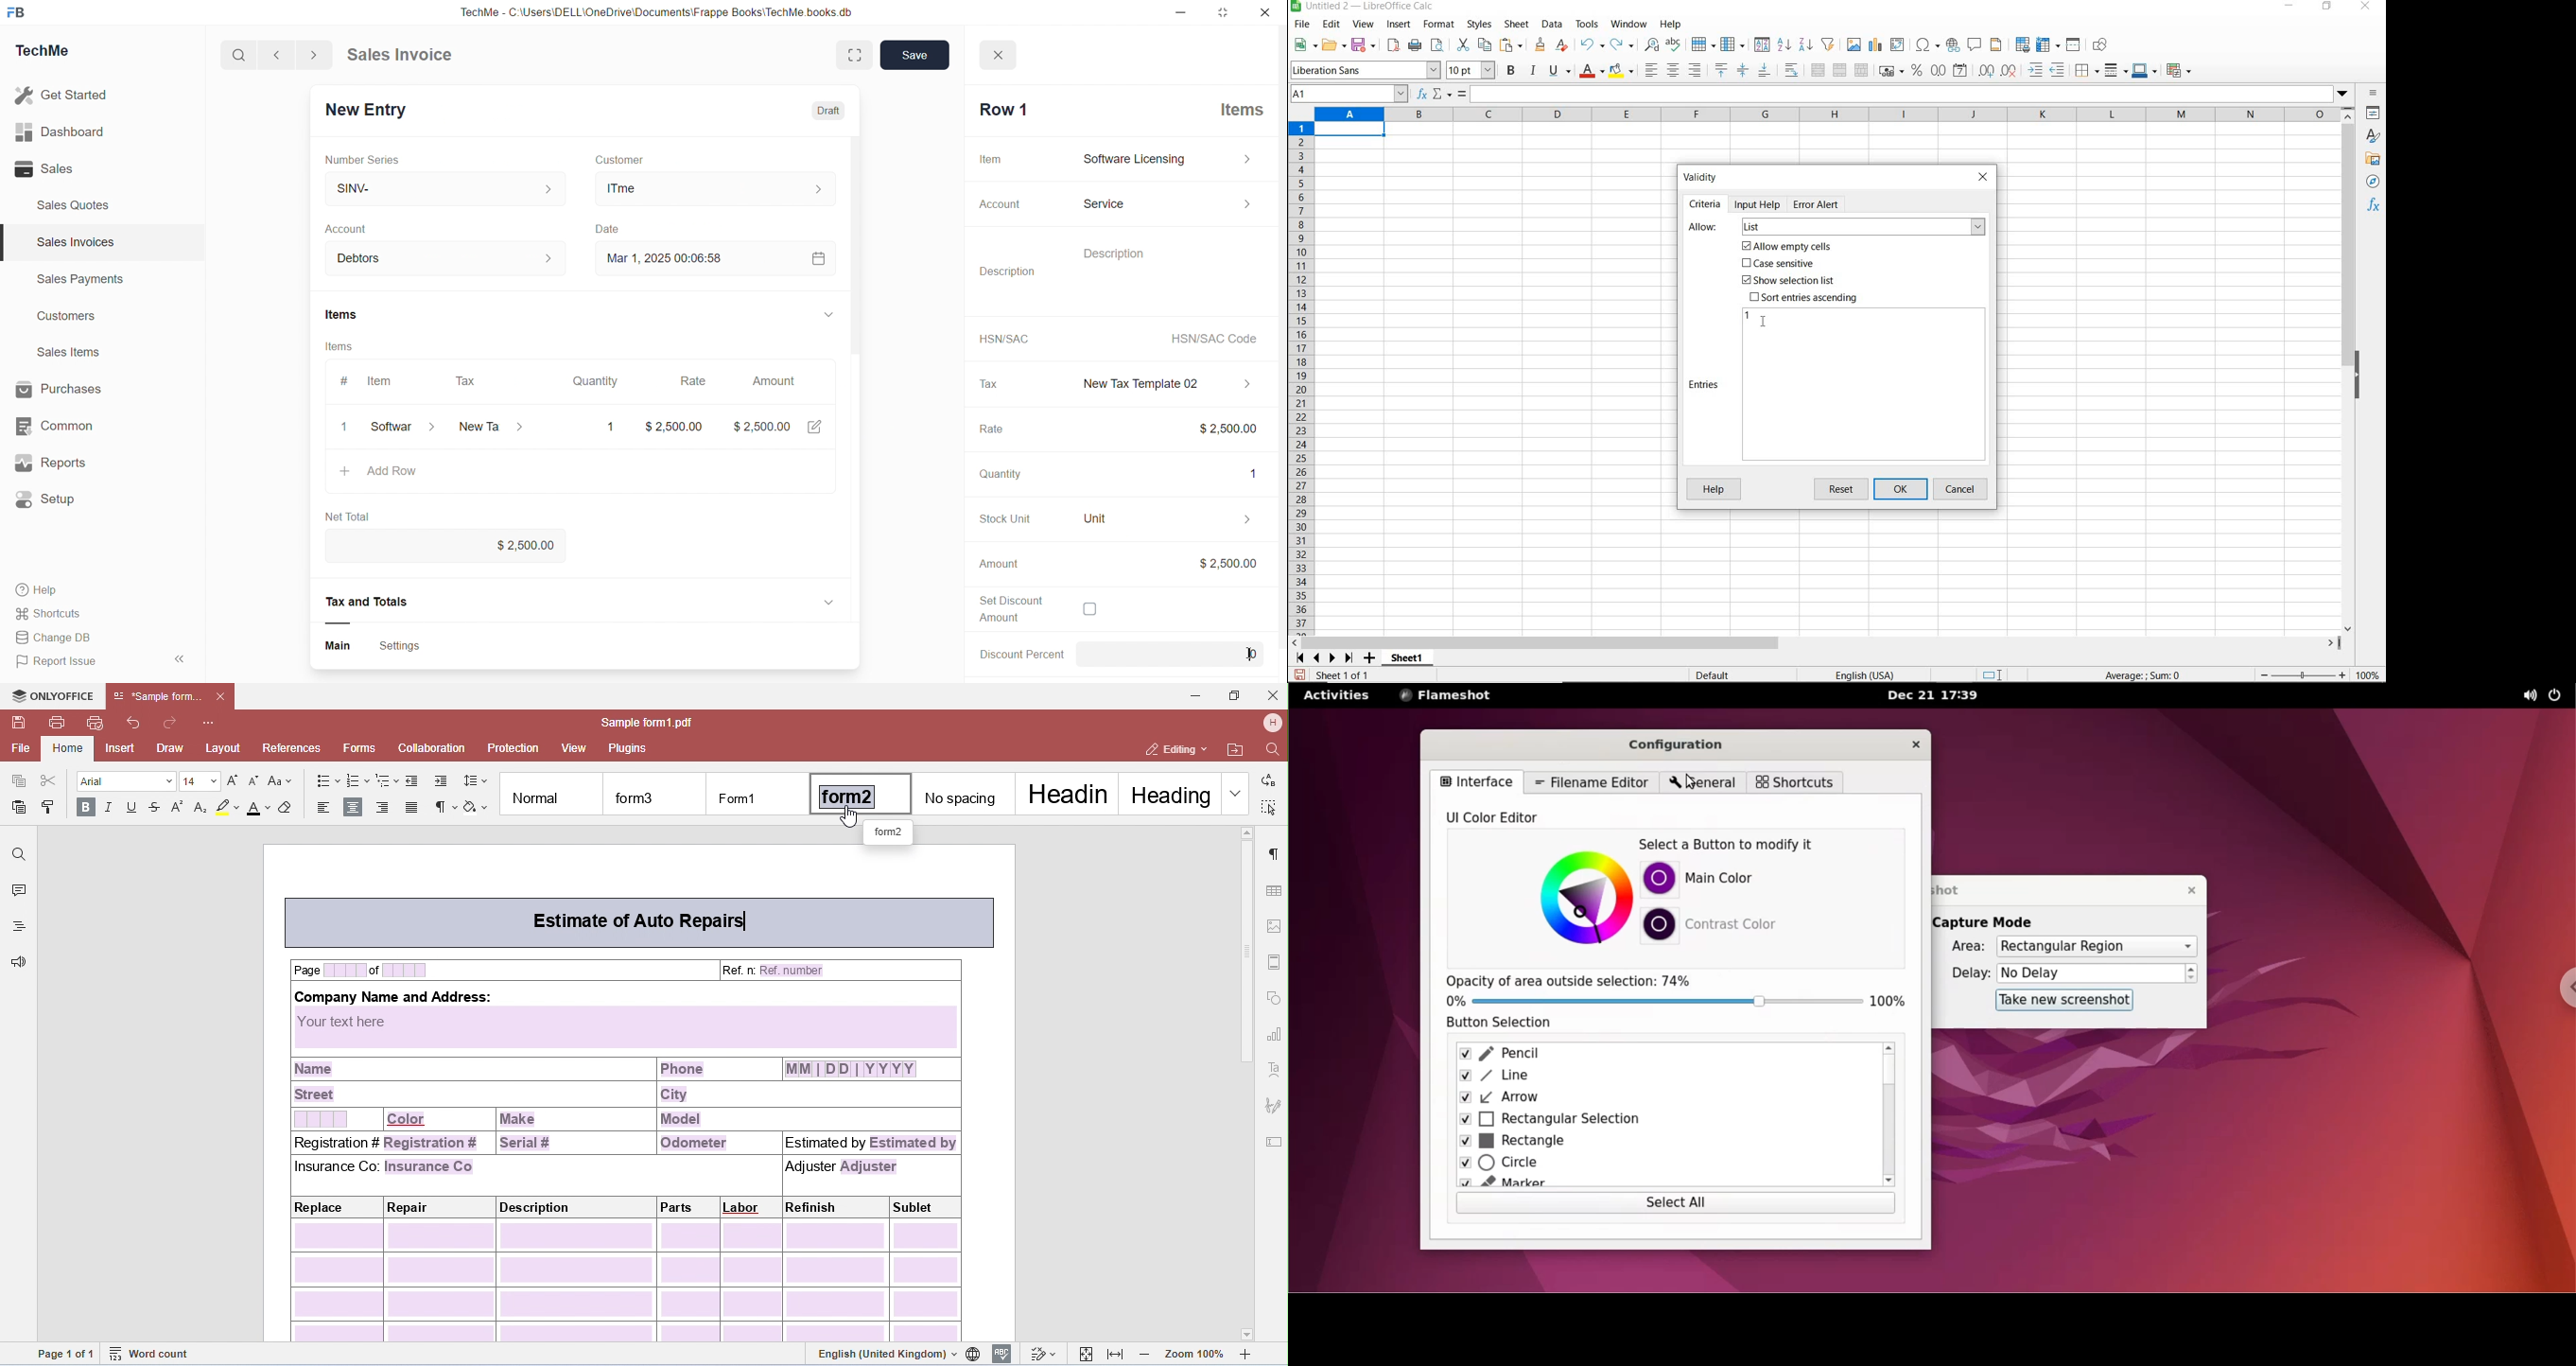  Describe the element at coordinates (180, 657) in the screenshot. I see `«` at that location.